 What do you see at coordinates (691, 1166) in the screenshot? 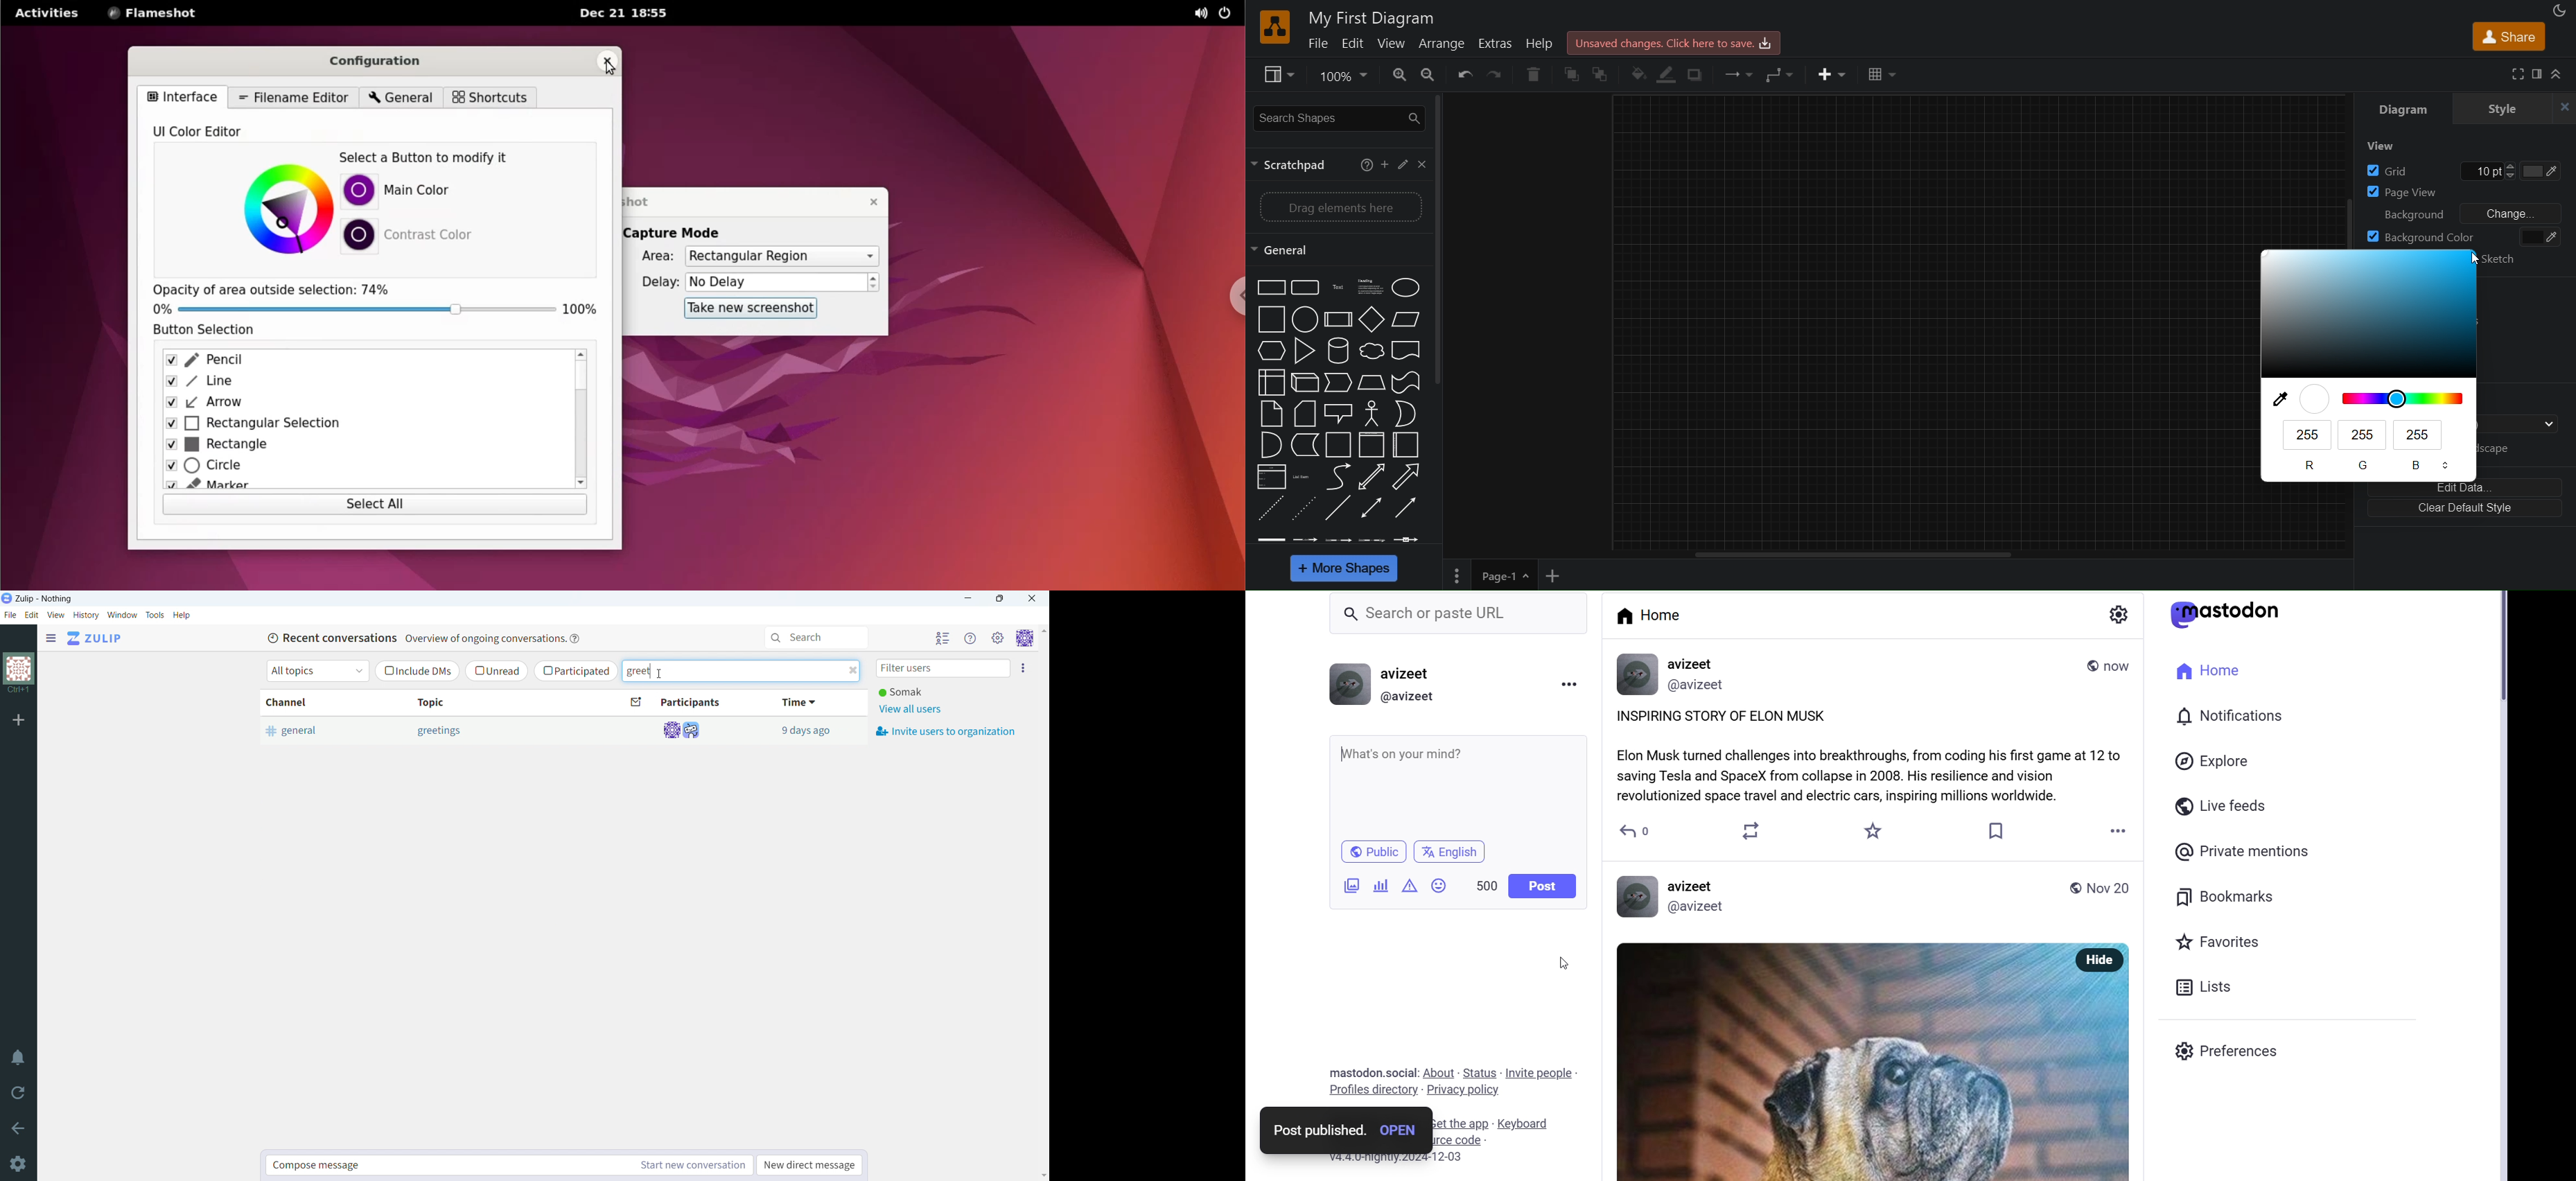
I see `start new conversation` at bounding box center [691, 1166].